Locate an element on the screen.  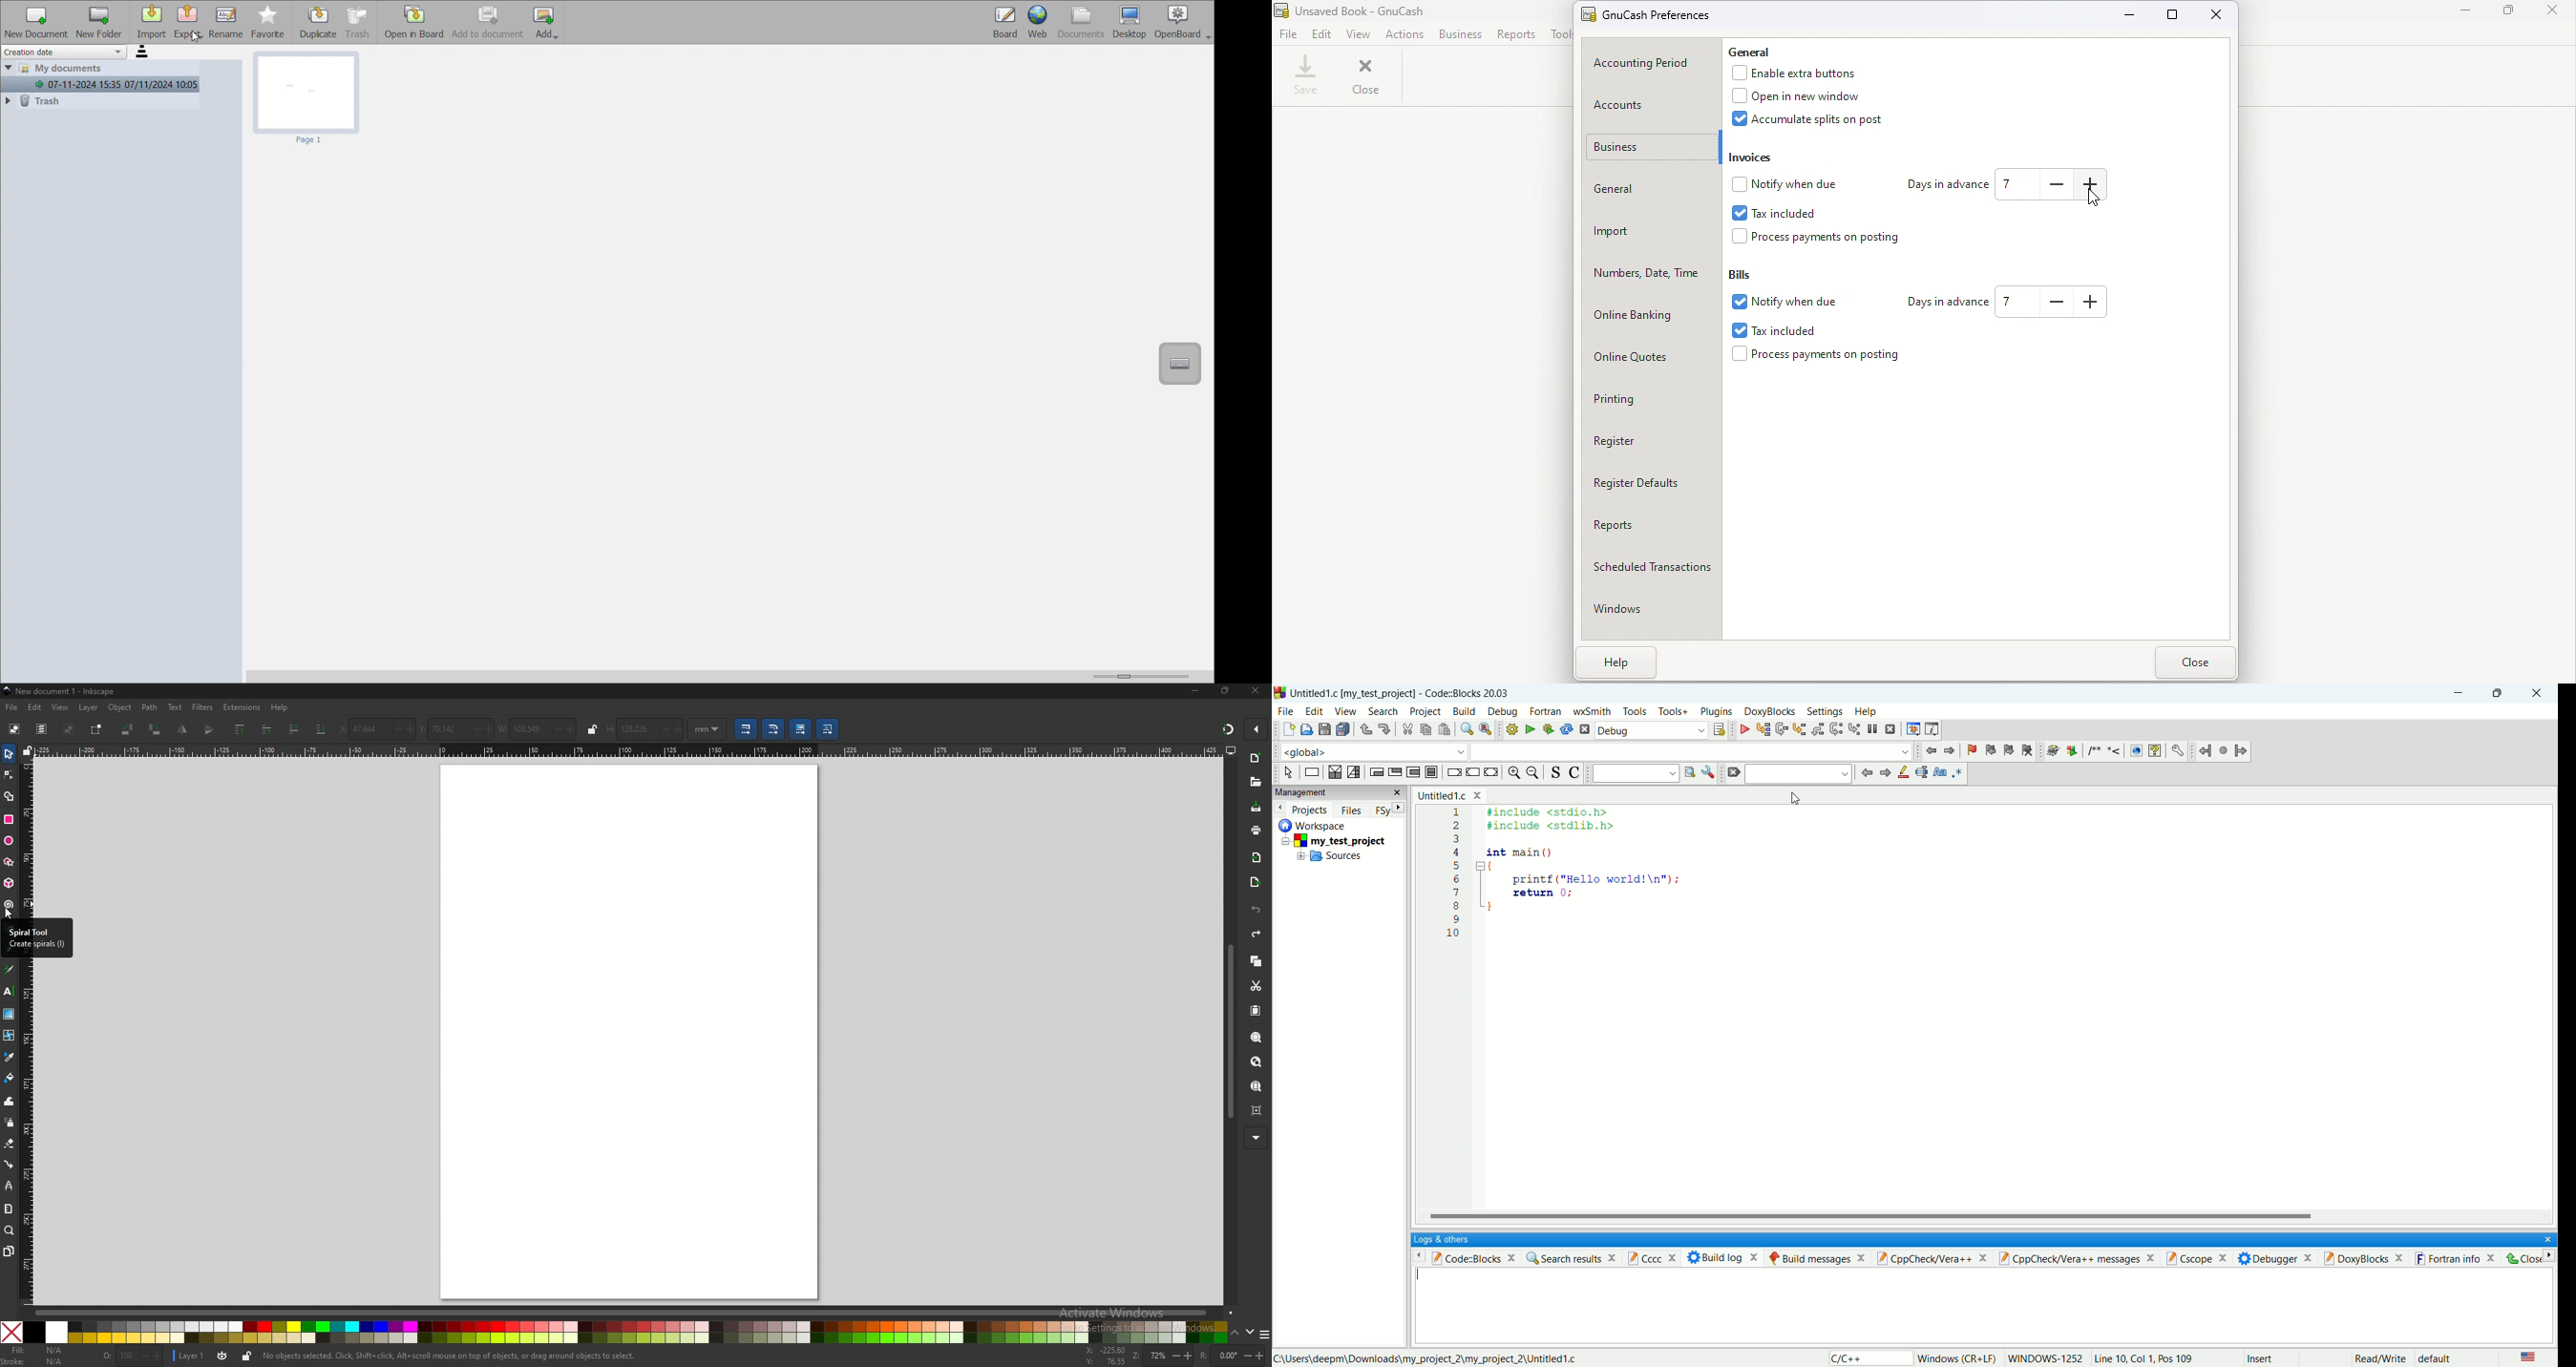
How many days in the future to warn about Invoices coming due is located at coordinates (2018, 184).